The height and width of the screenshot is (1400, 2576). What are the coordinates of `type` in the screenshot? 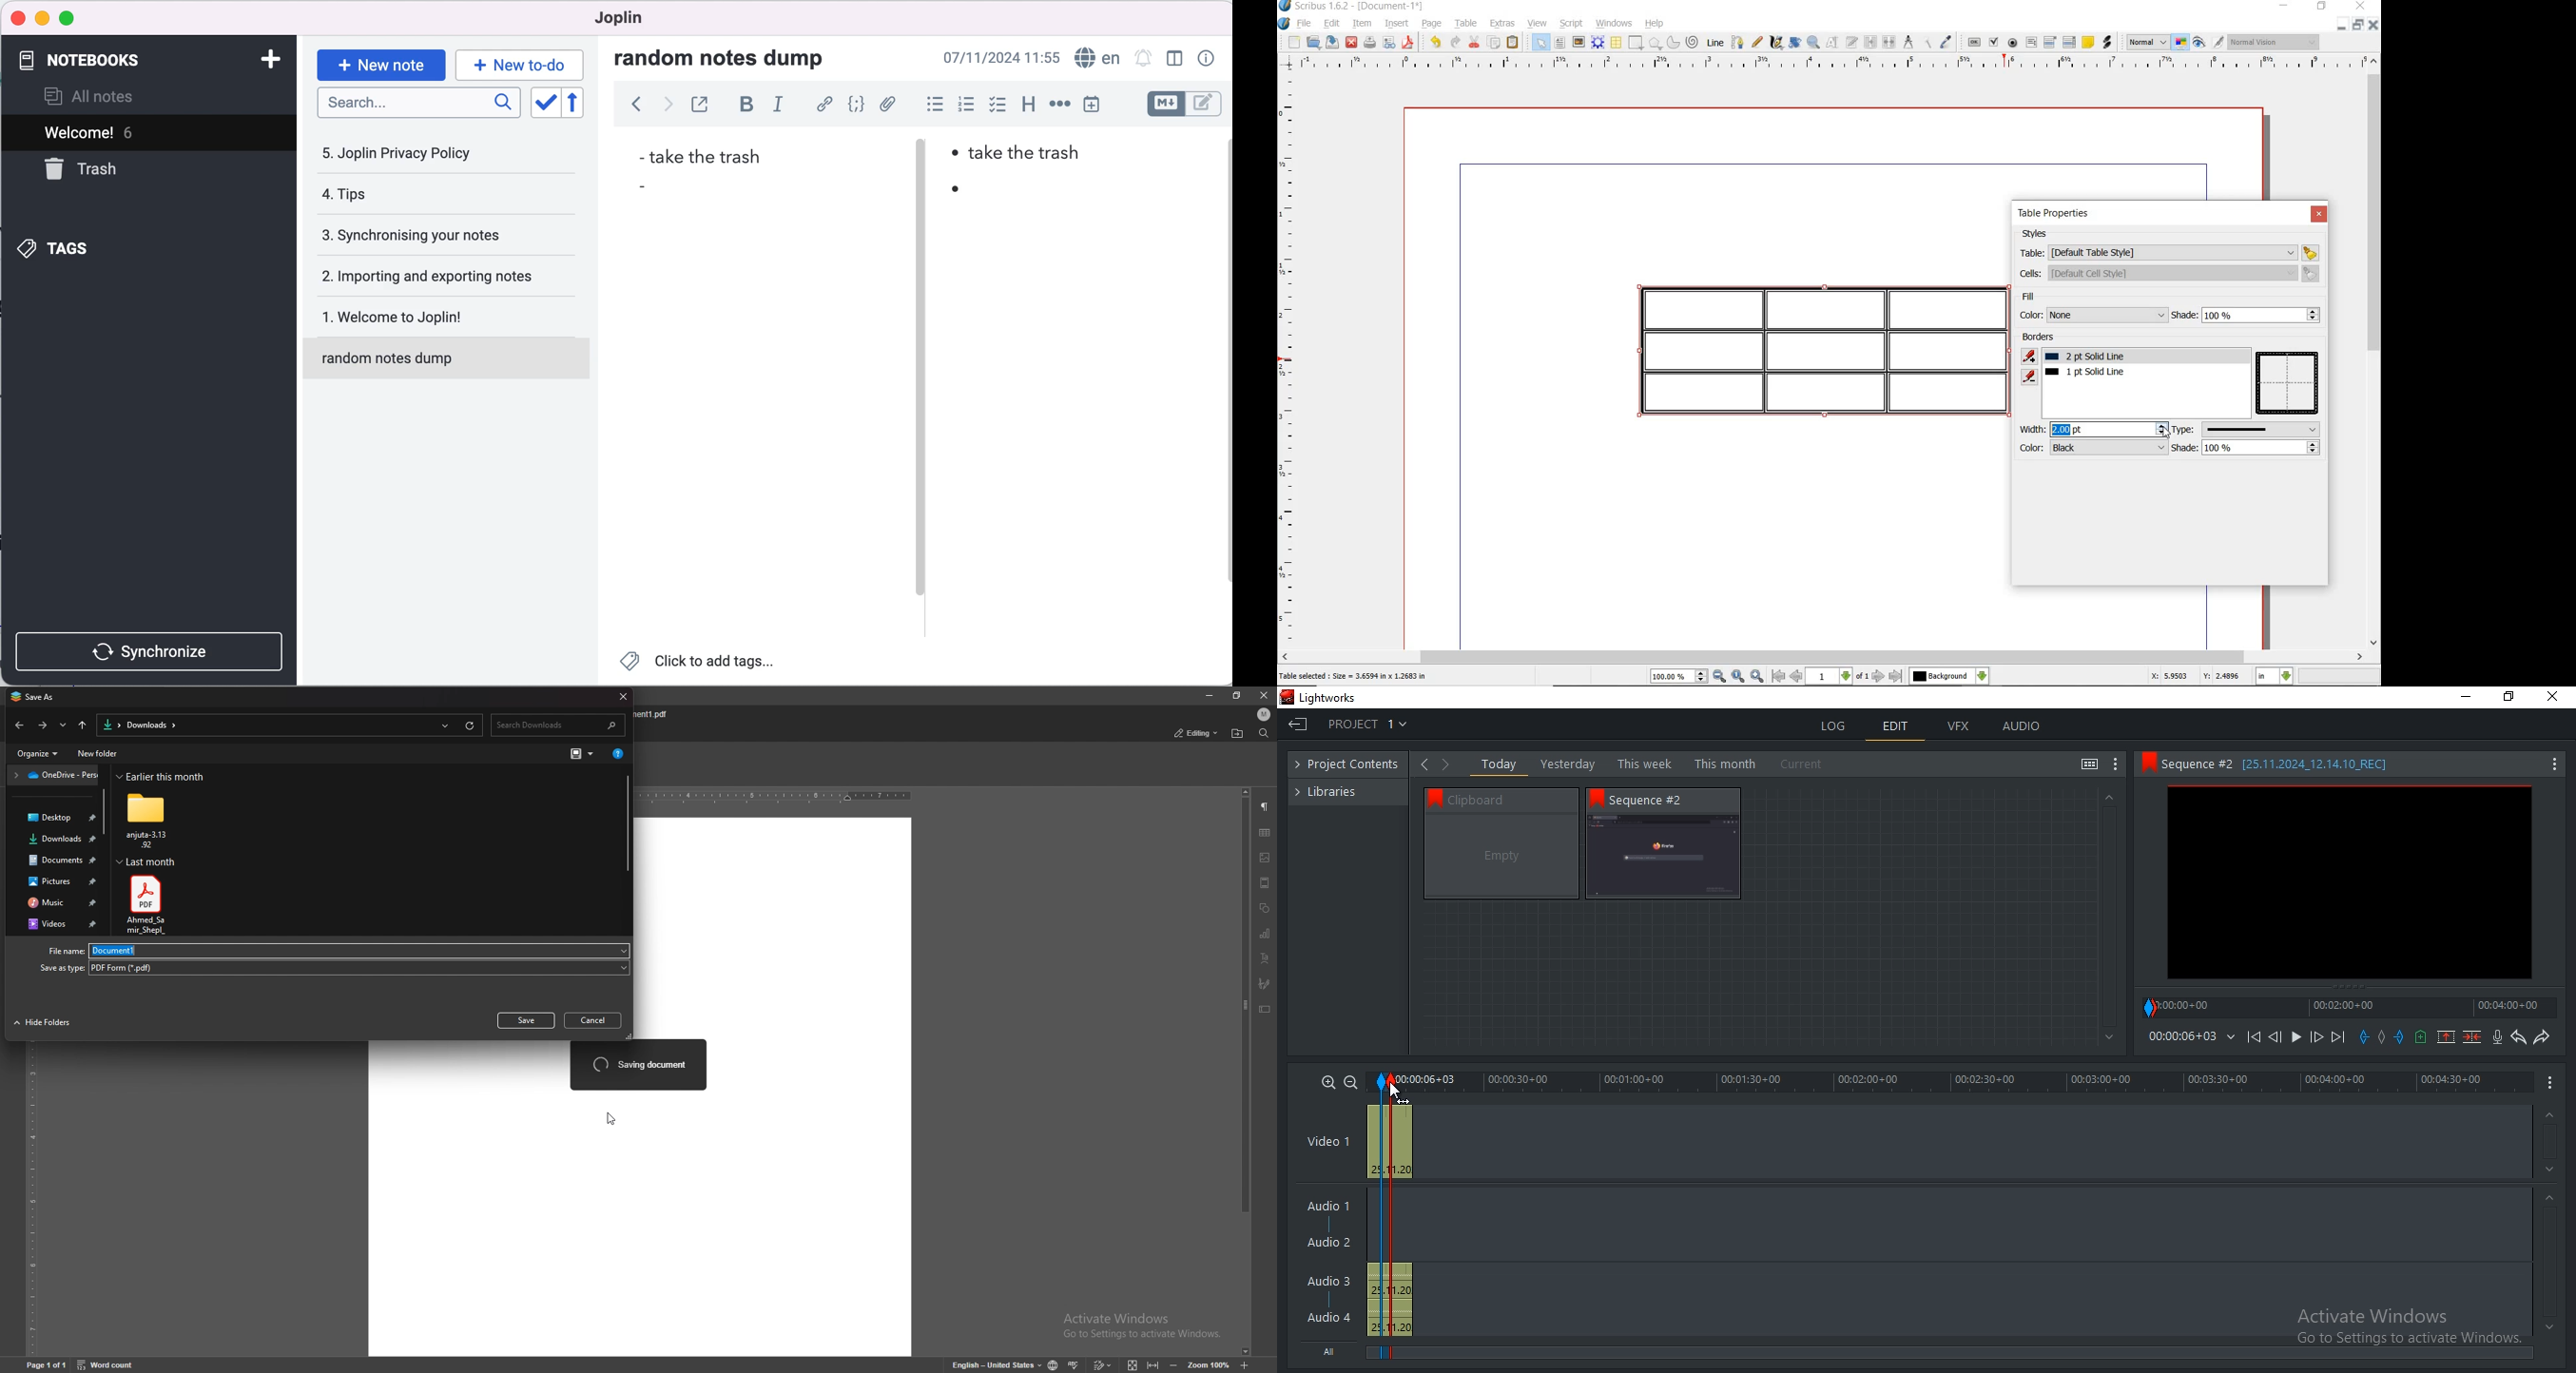 It's located at (2249, 429).